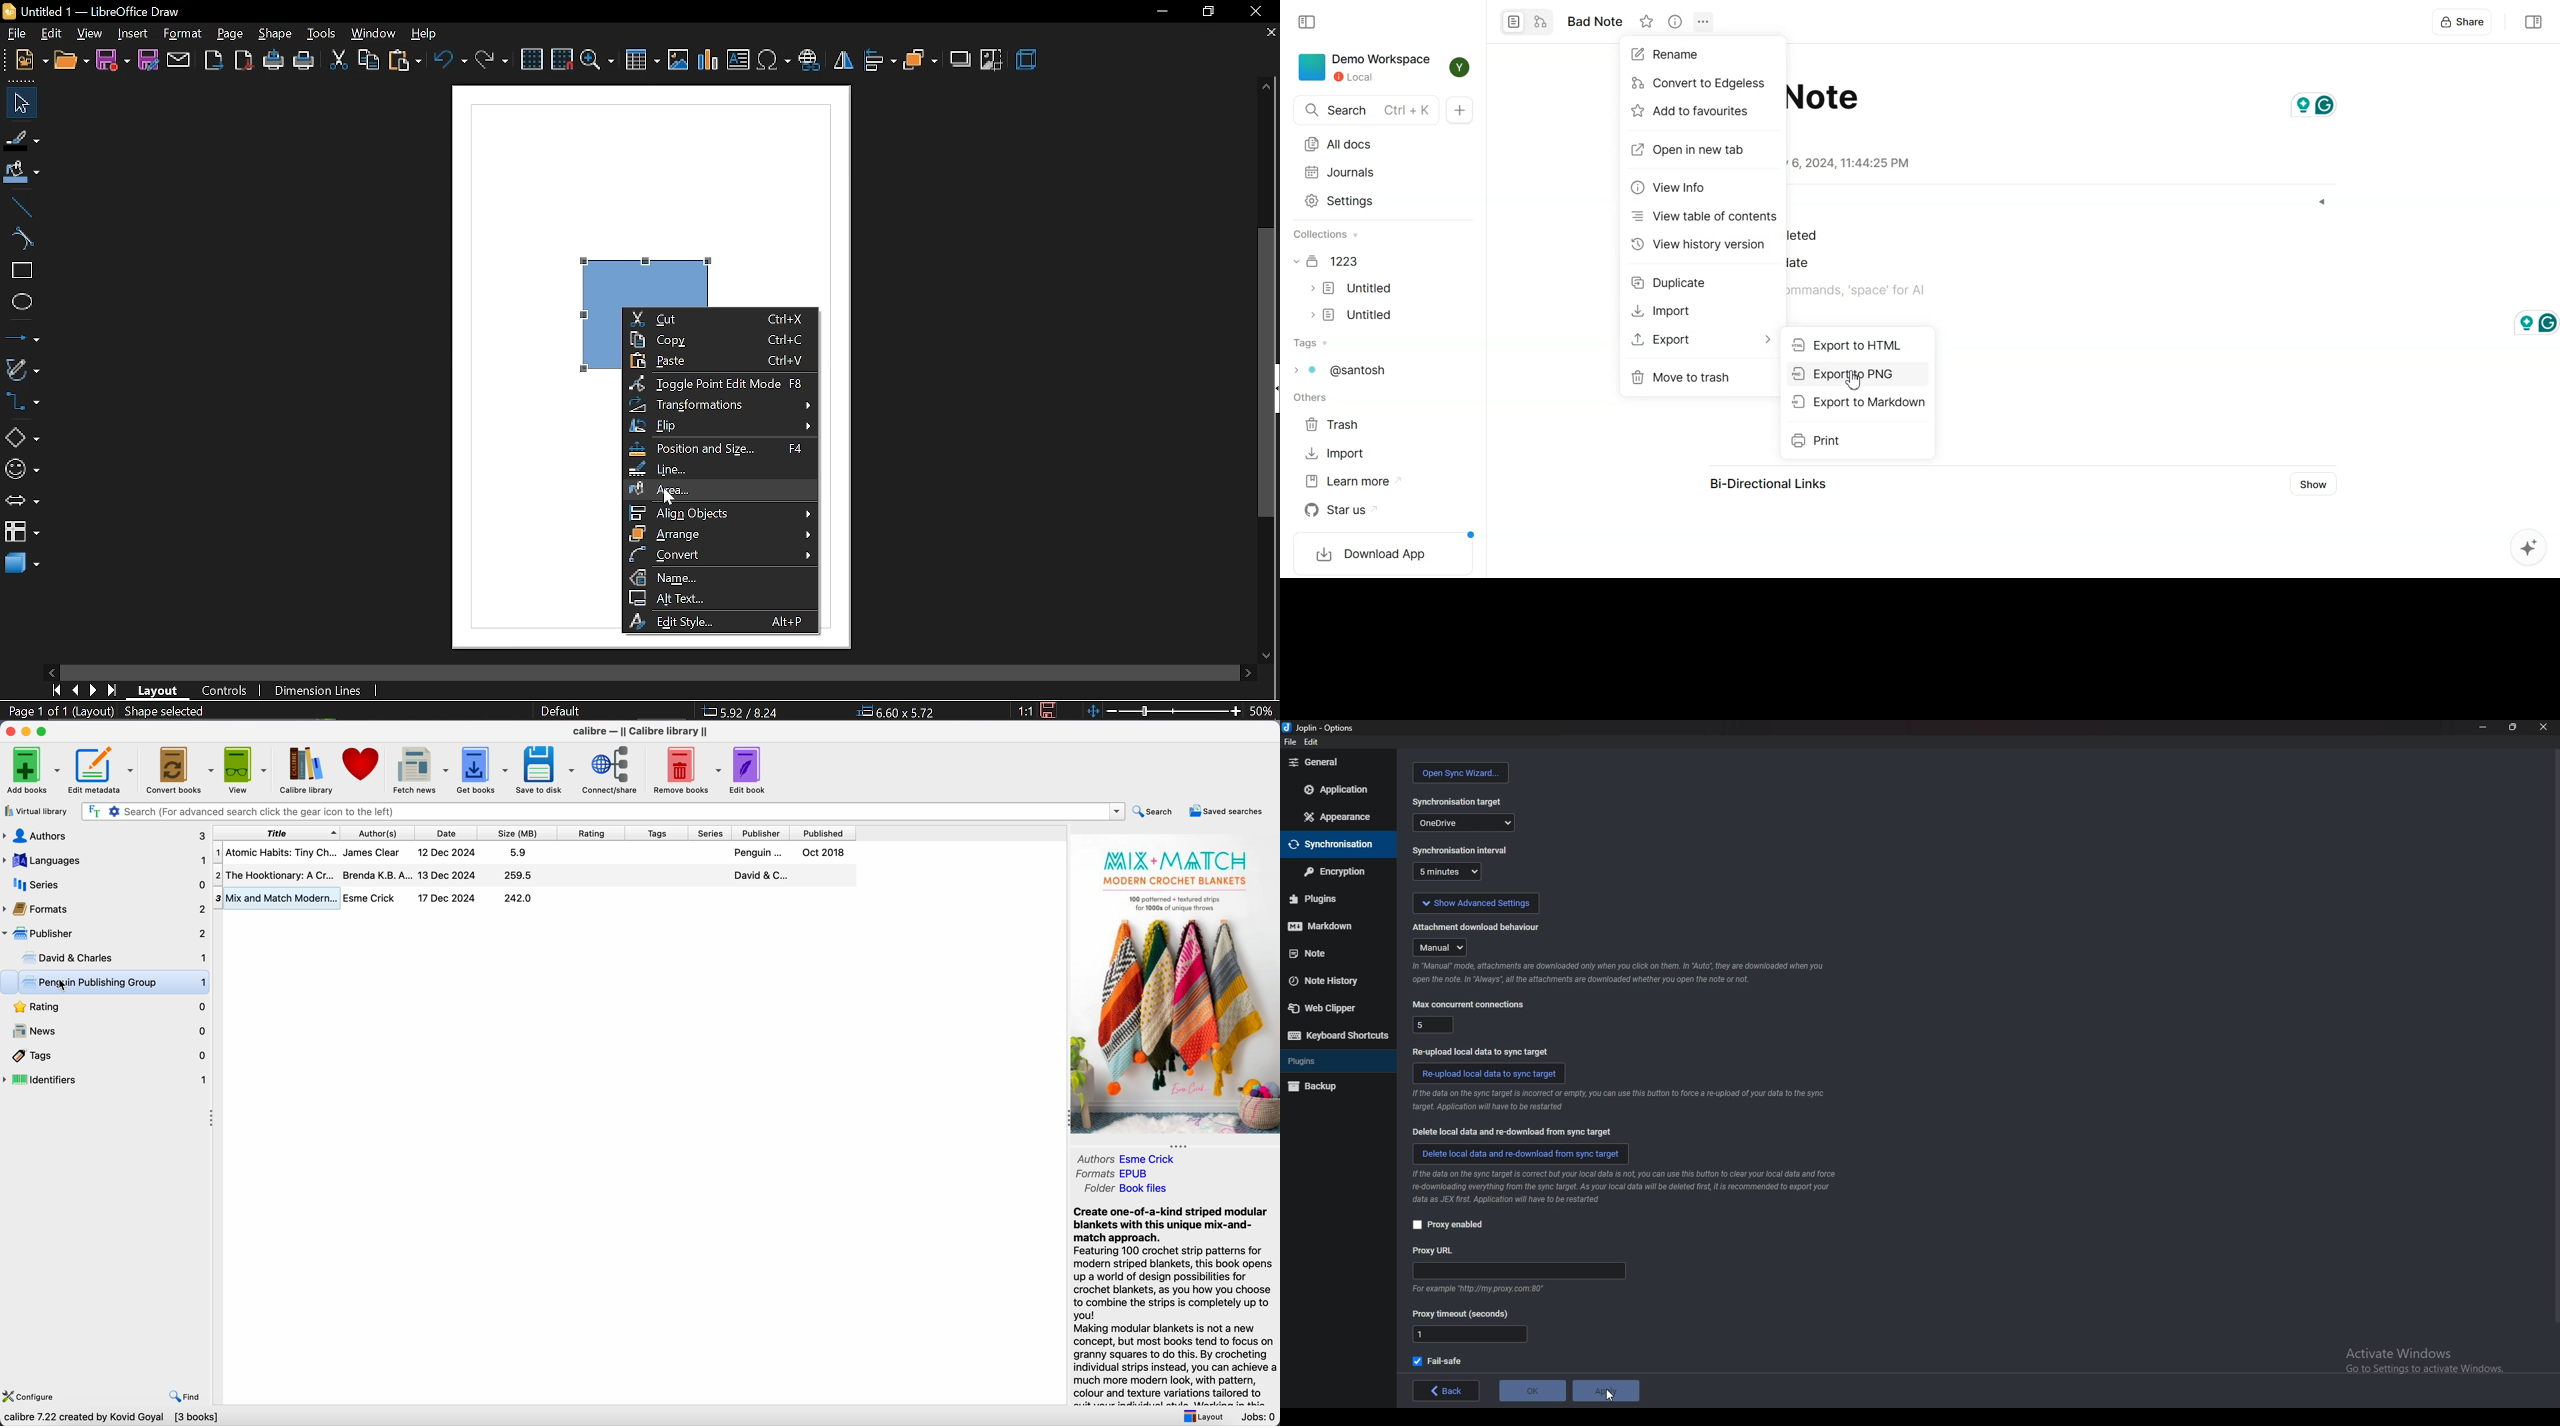 Image resolution: width=2576 pixels, height=1428 pixels. What do you see at coordinates (1336, 871) in the screenshot?
I see `encryption` at bounding box center [1336, 871].